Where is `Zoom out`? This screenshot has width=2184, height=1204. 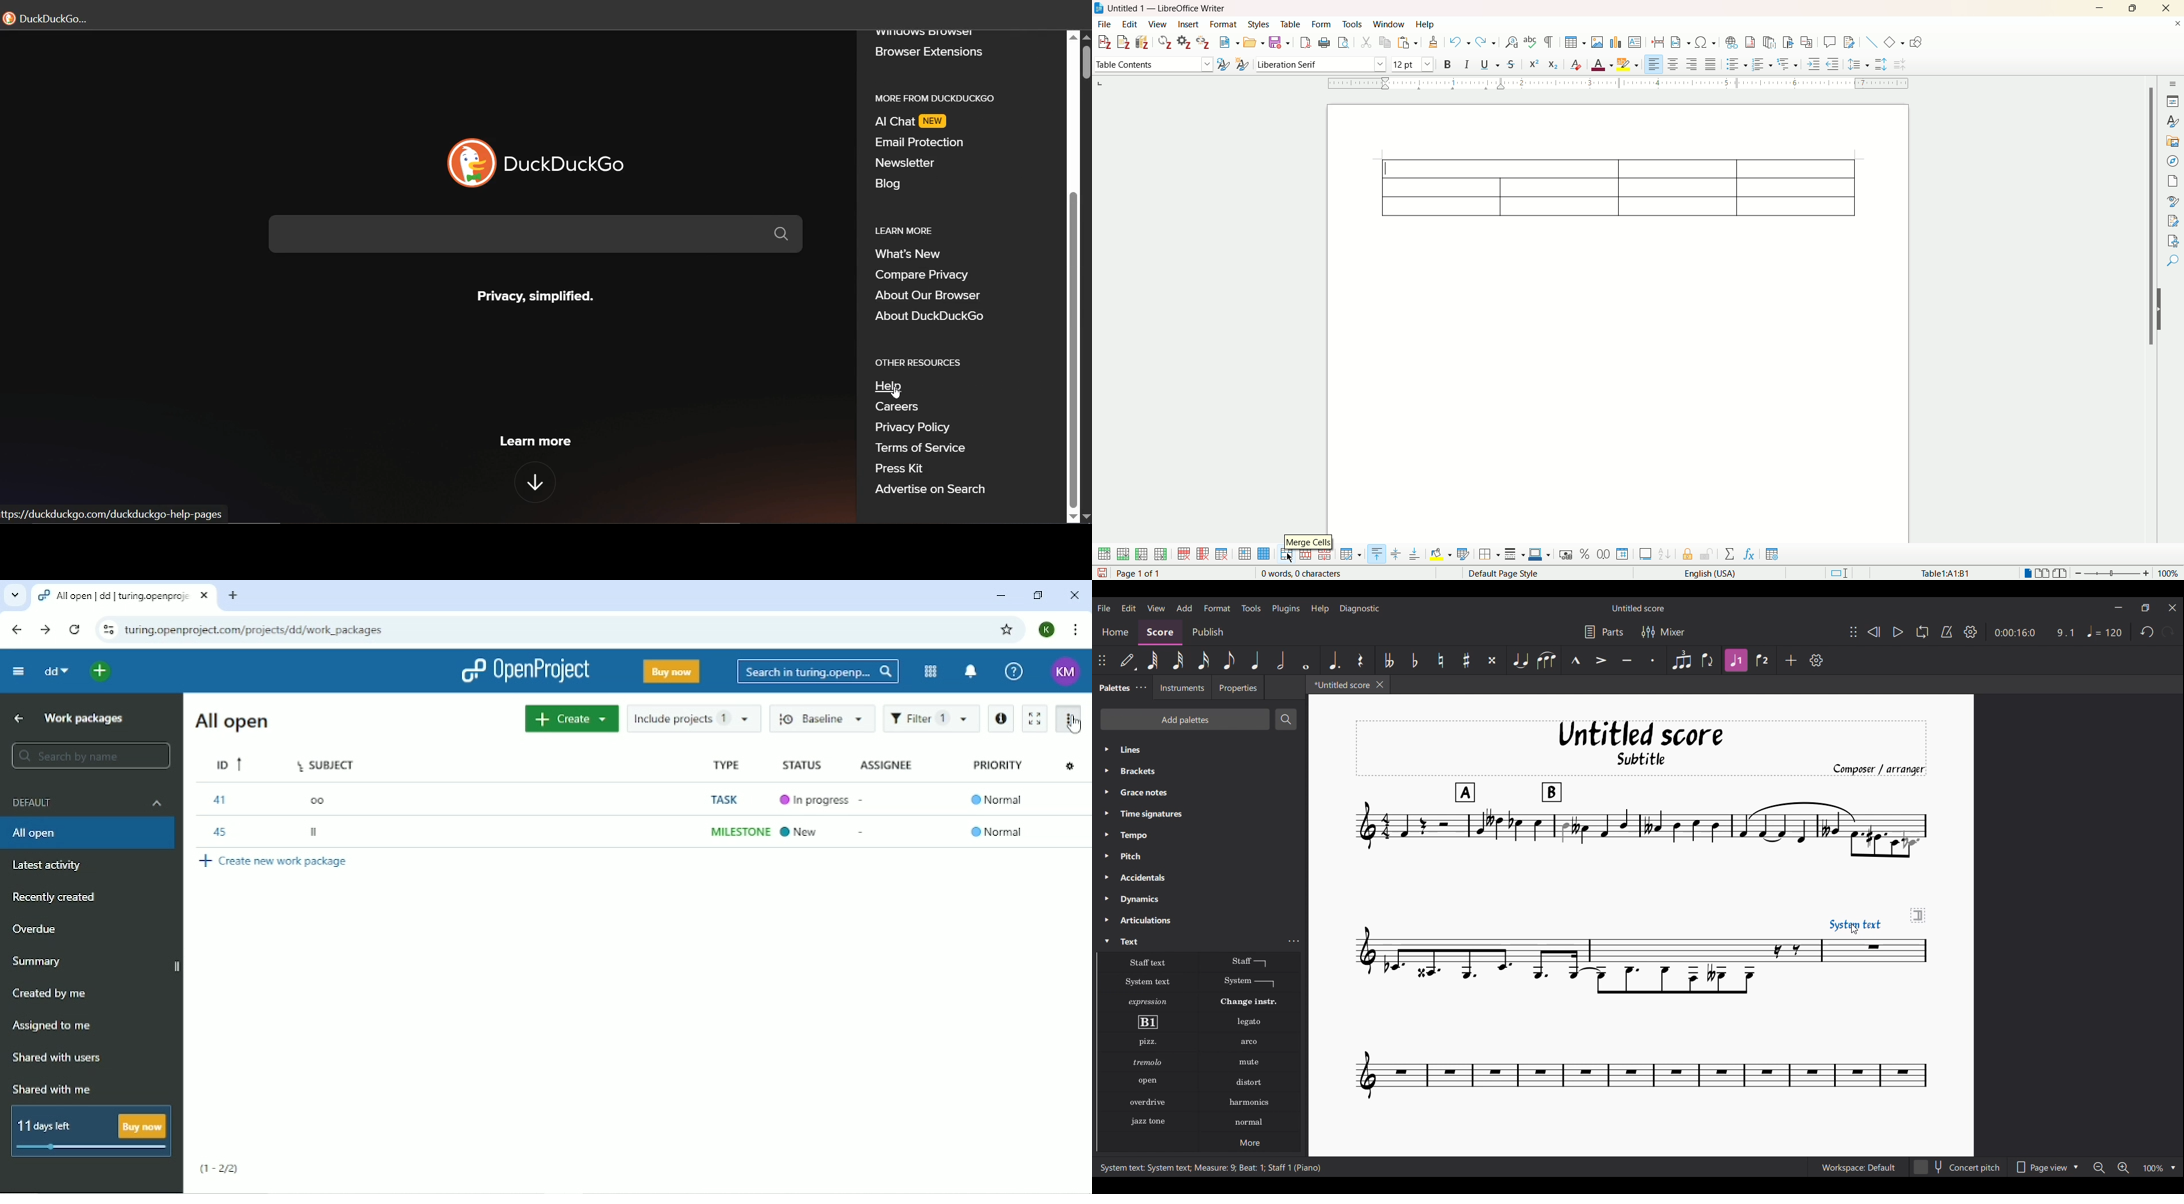 Zoom out is located at coordinates (2100, 1167).